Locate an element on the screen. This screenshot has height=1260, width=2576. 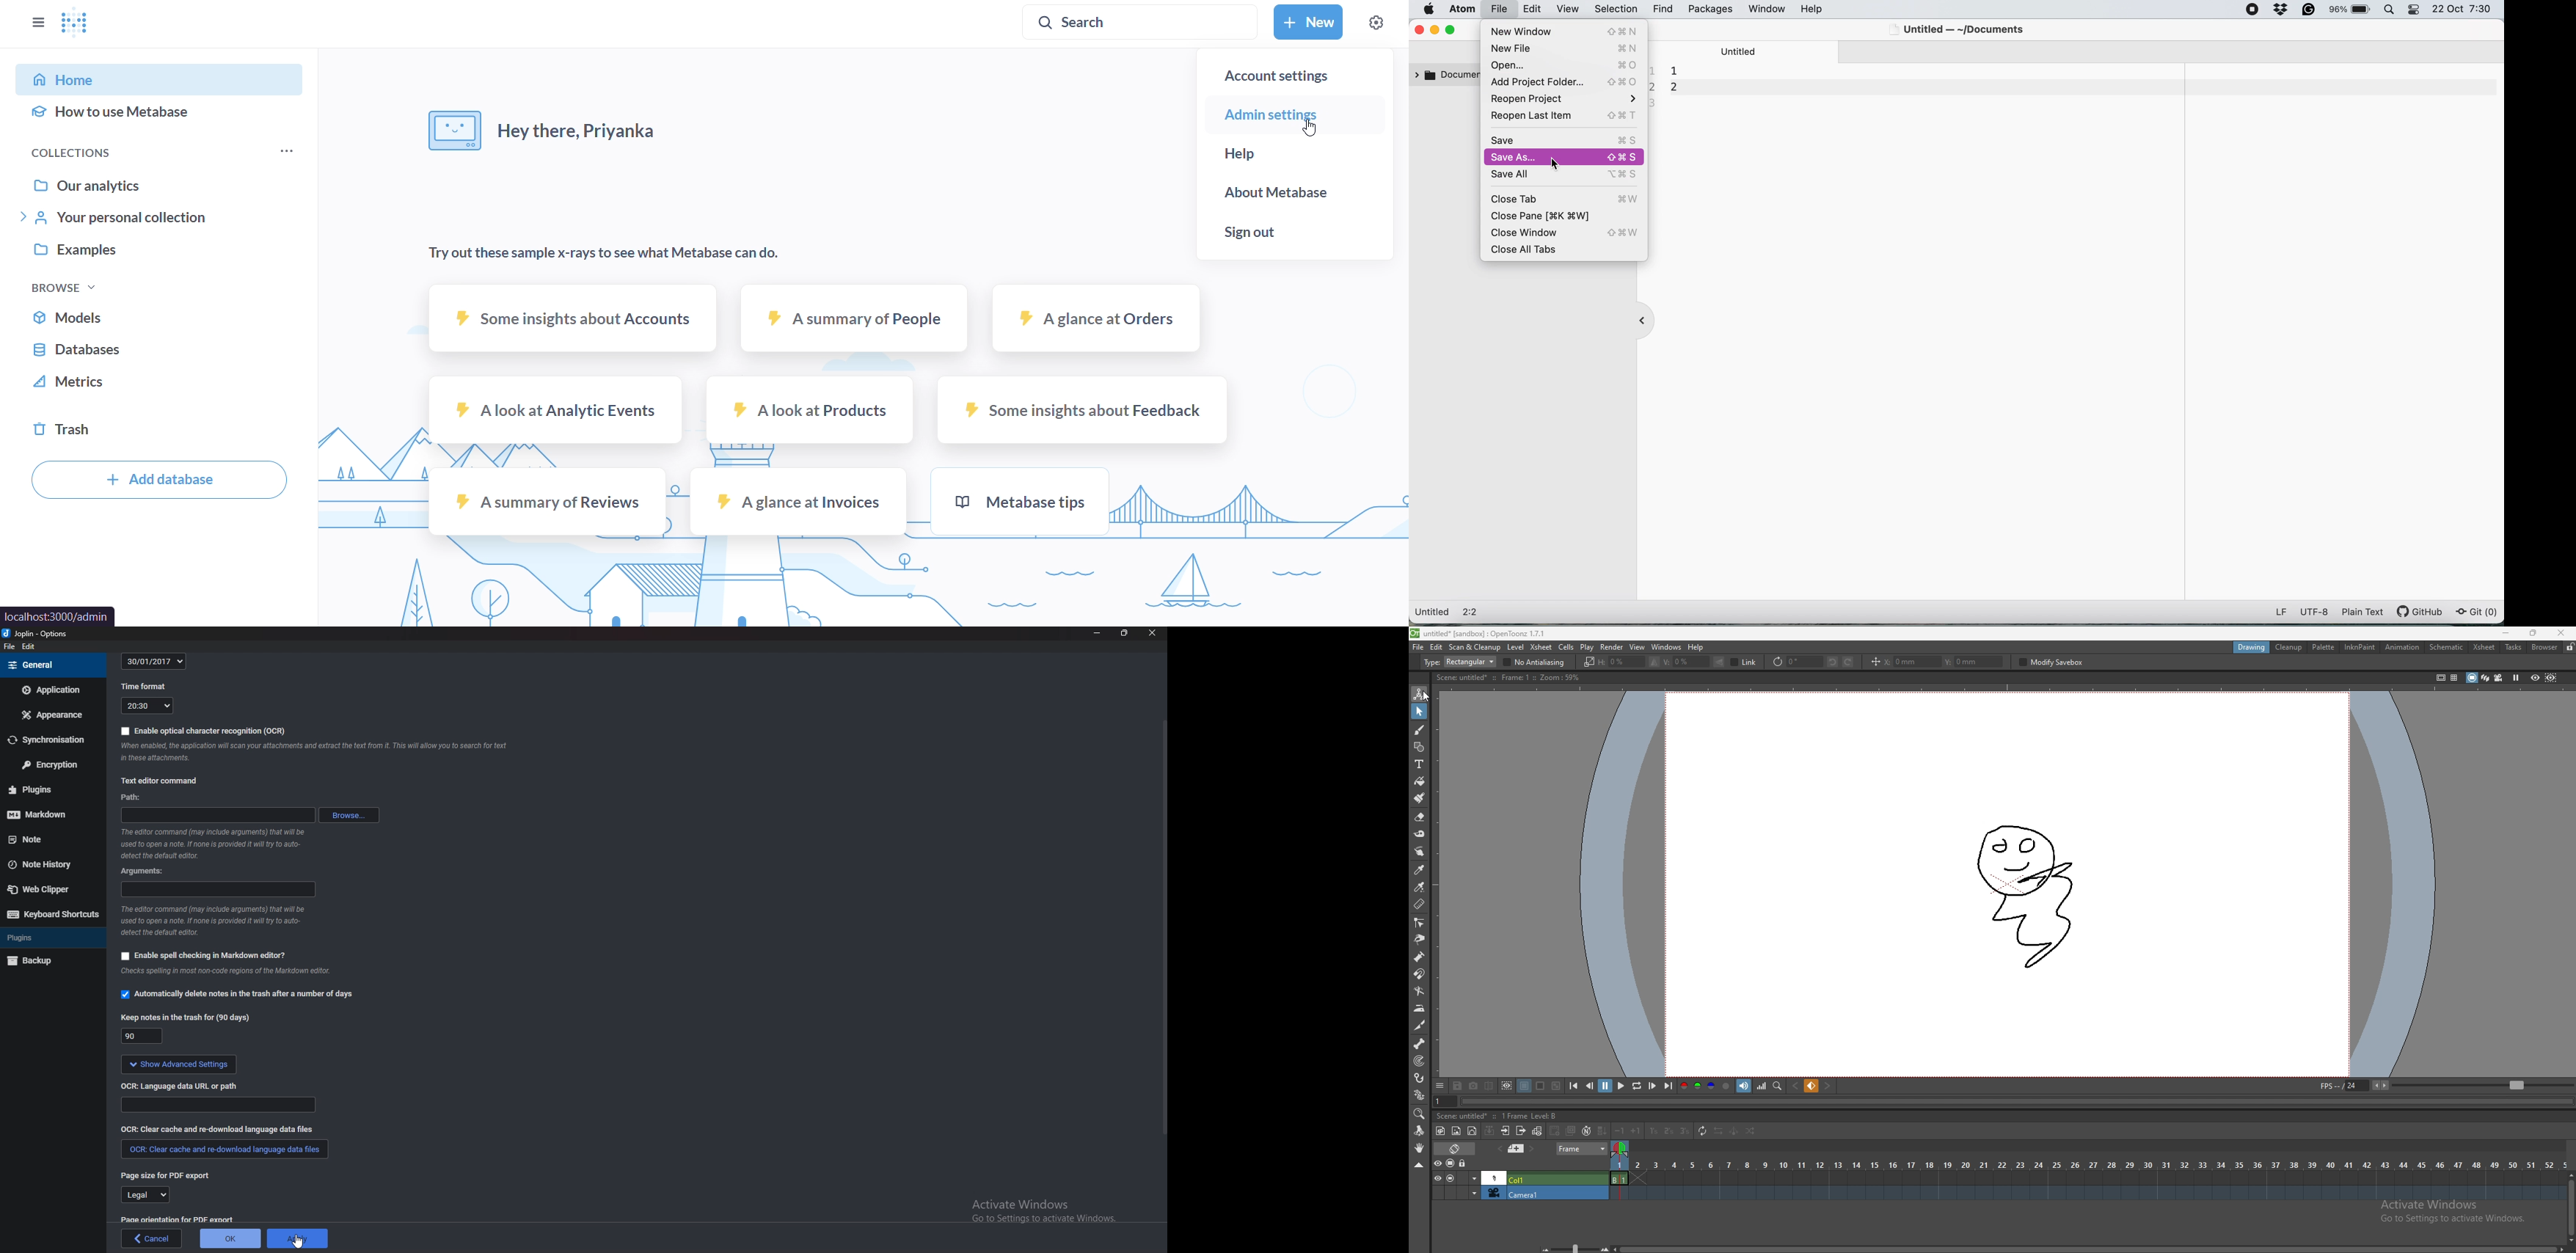
Back up is located at coordinates (53, 962).